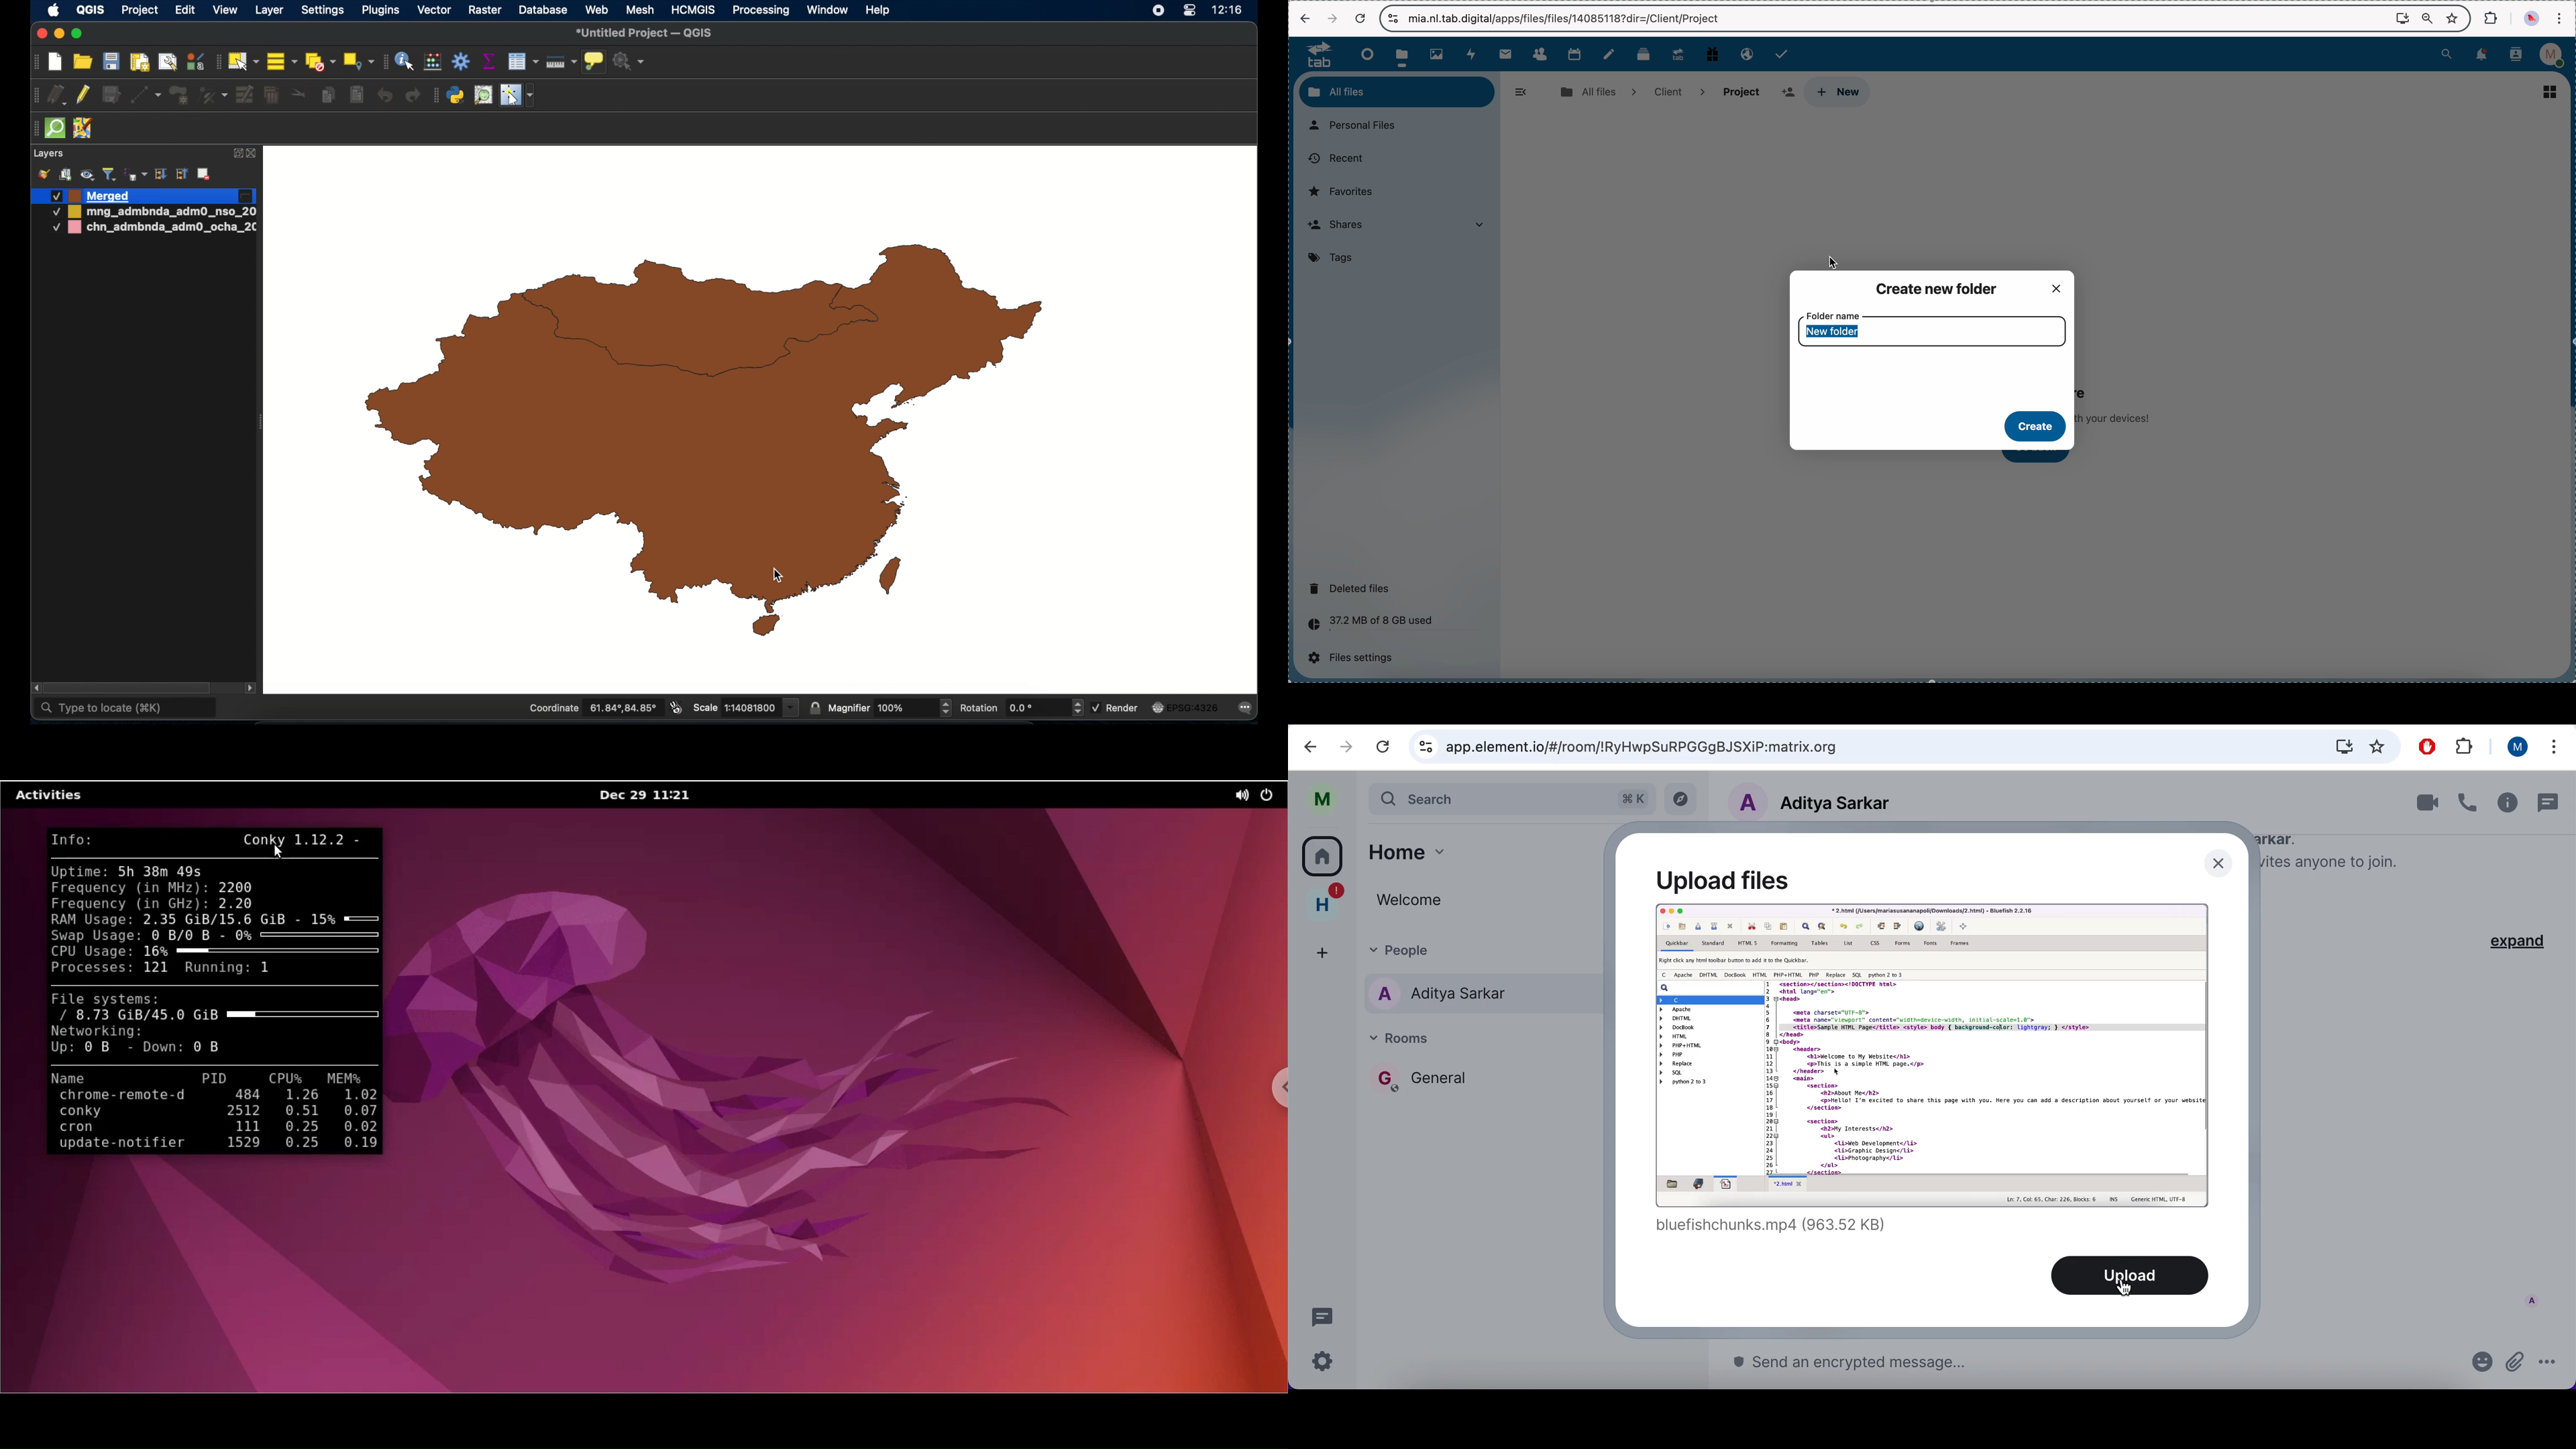  What do you see at coordinates (237, 152) in the screenshot?
I see `expand` at bounding box center [237, 152].